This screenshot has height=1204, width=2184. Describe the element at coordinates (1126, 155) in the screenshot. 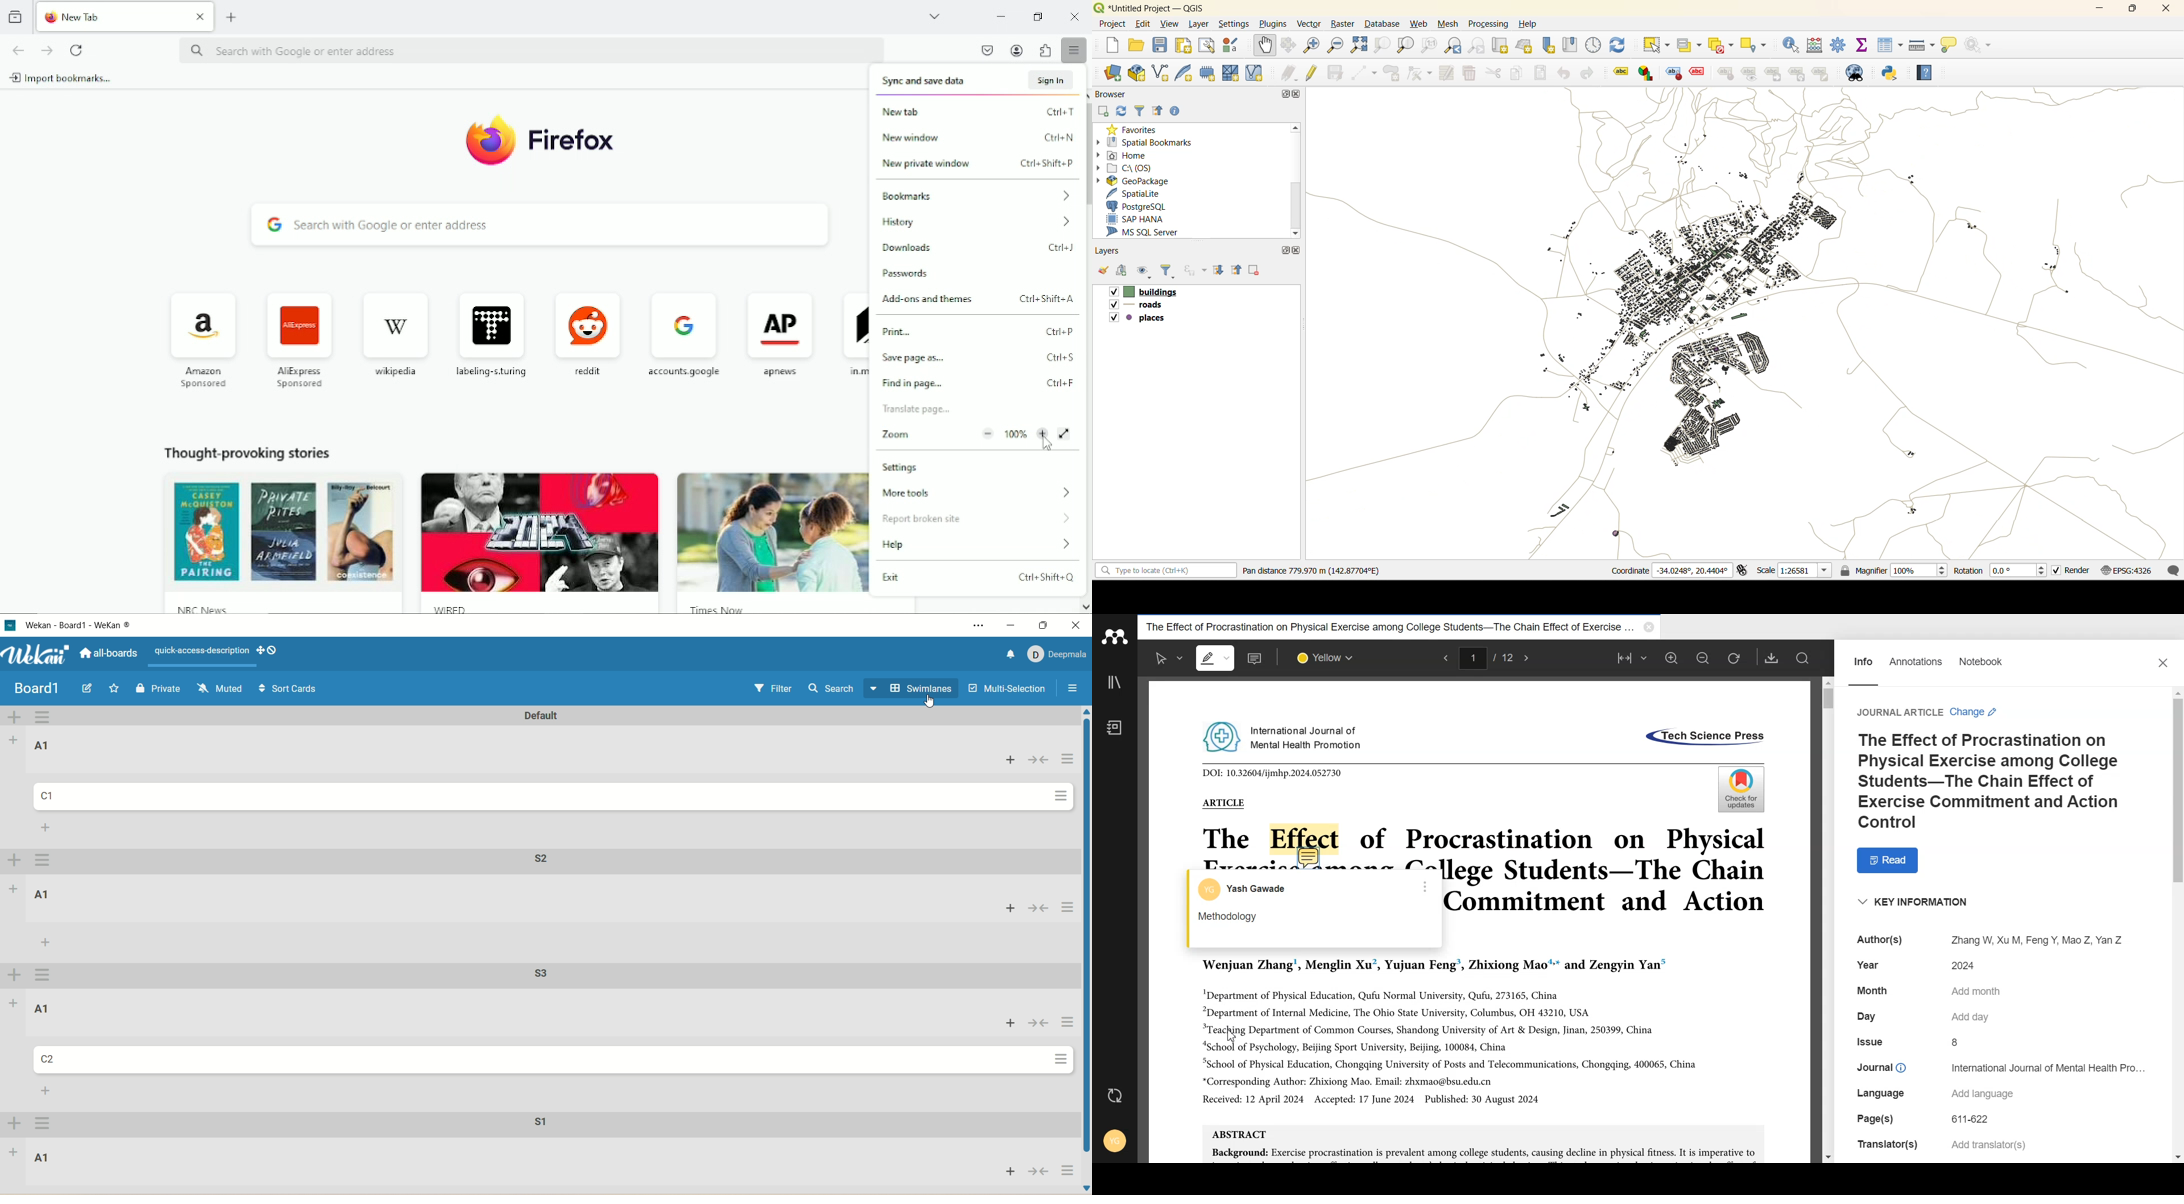

I see `home` at that location.